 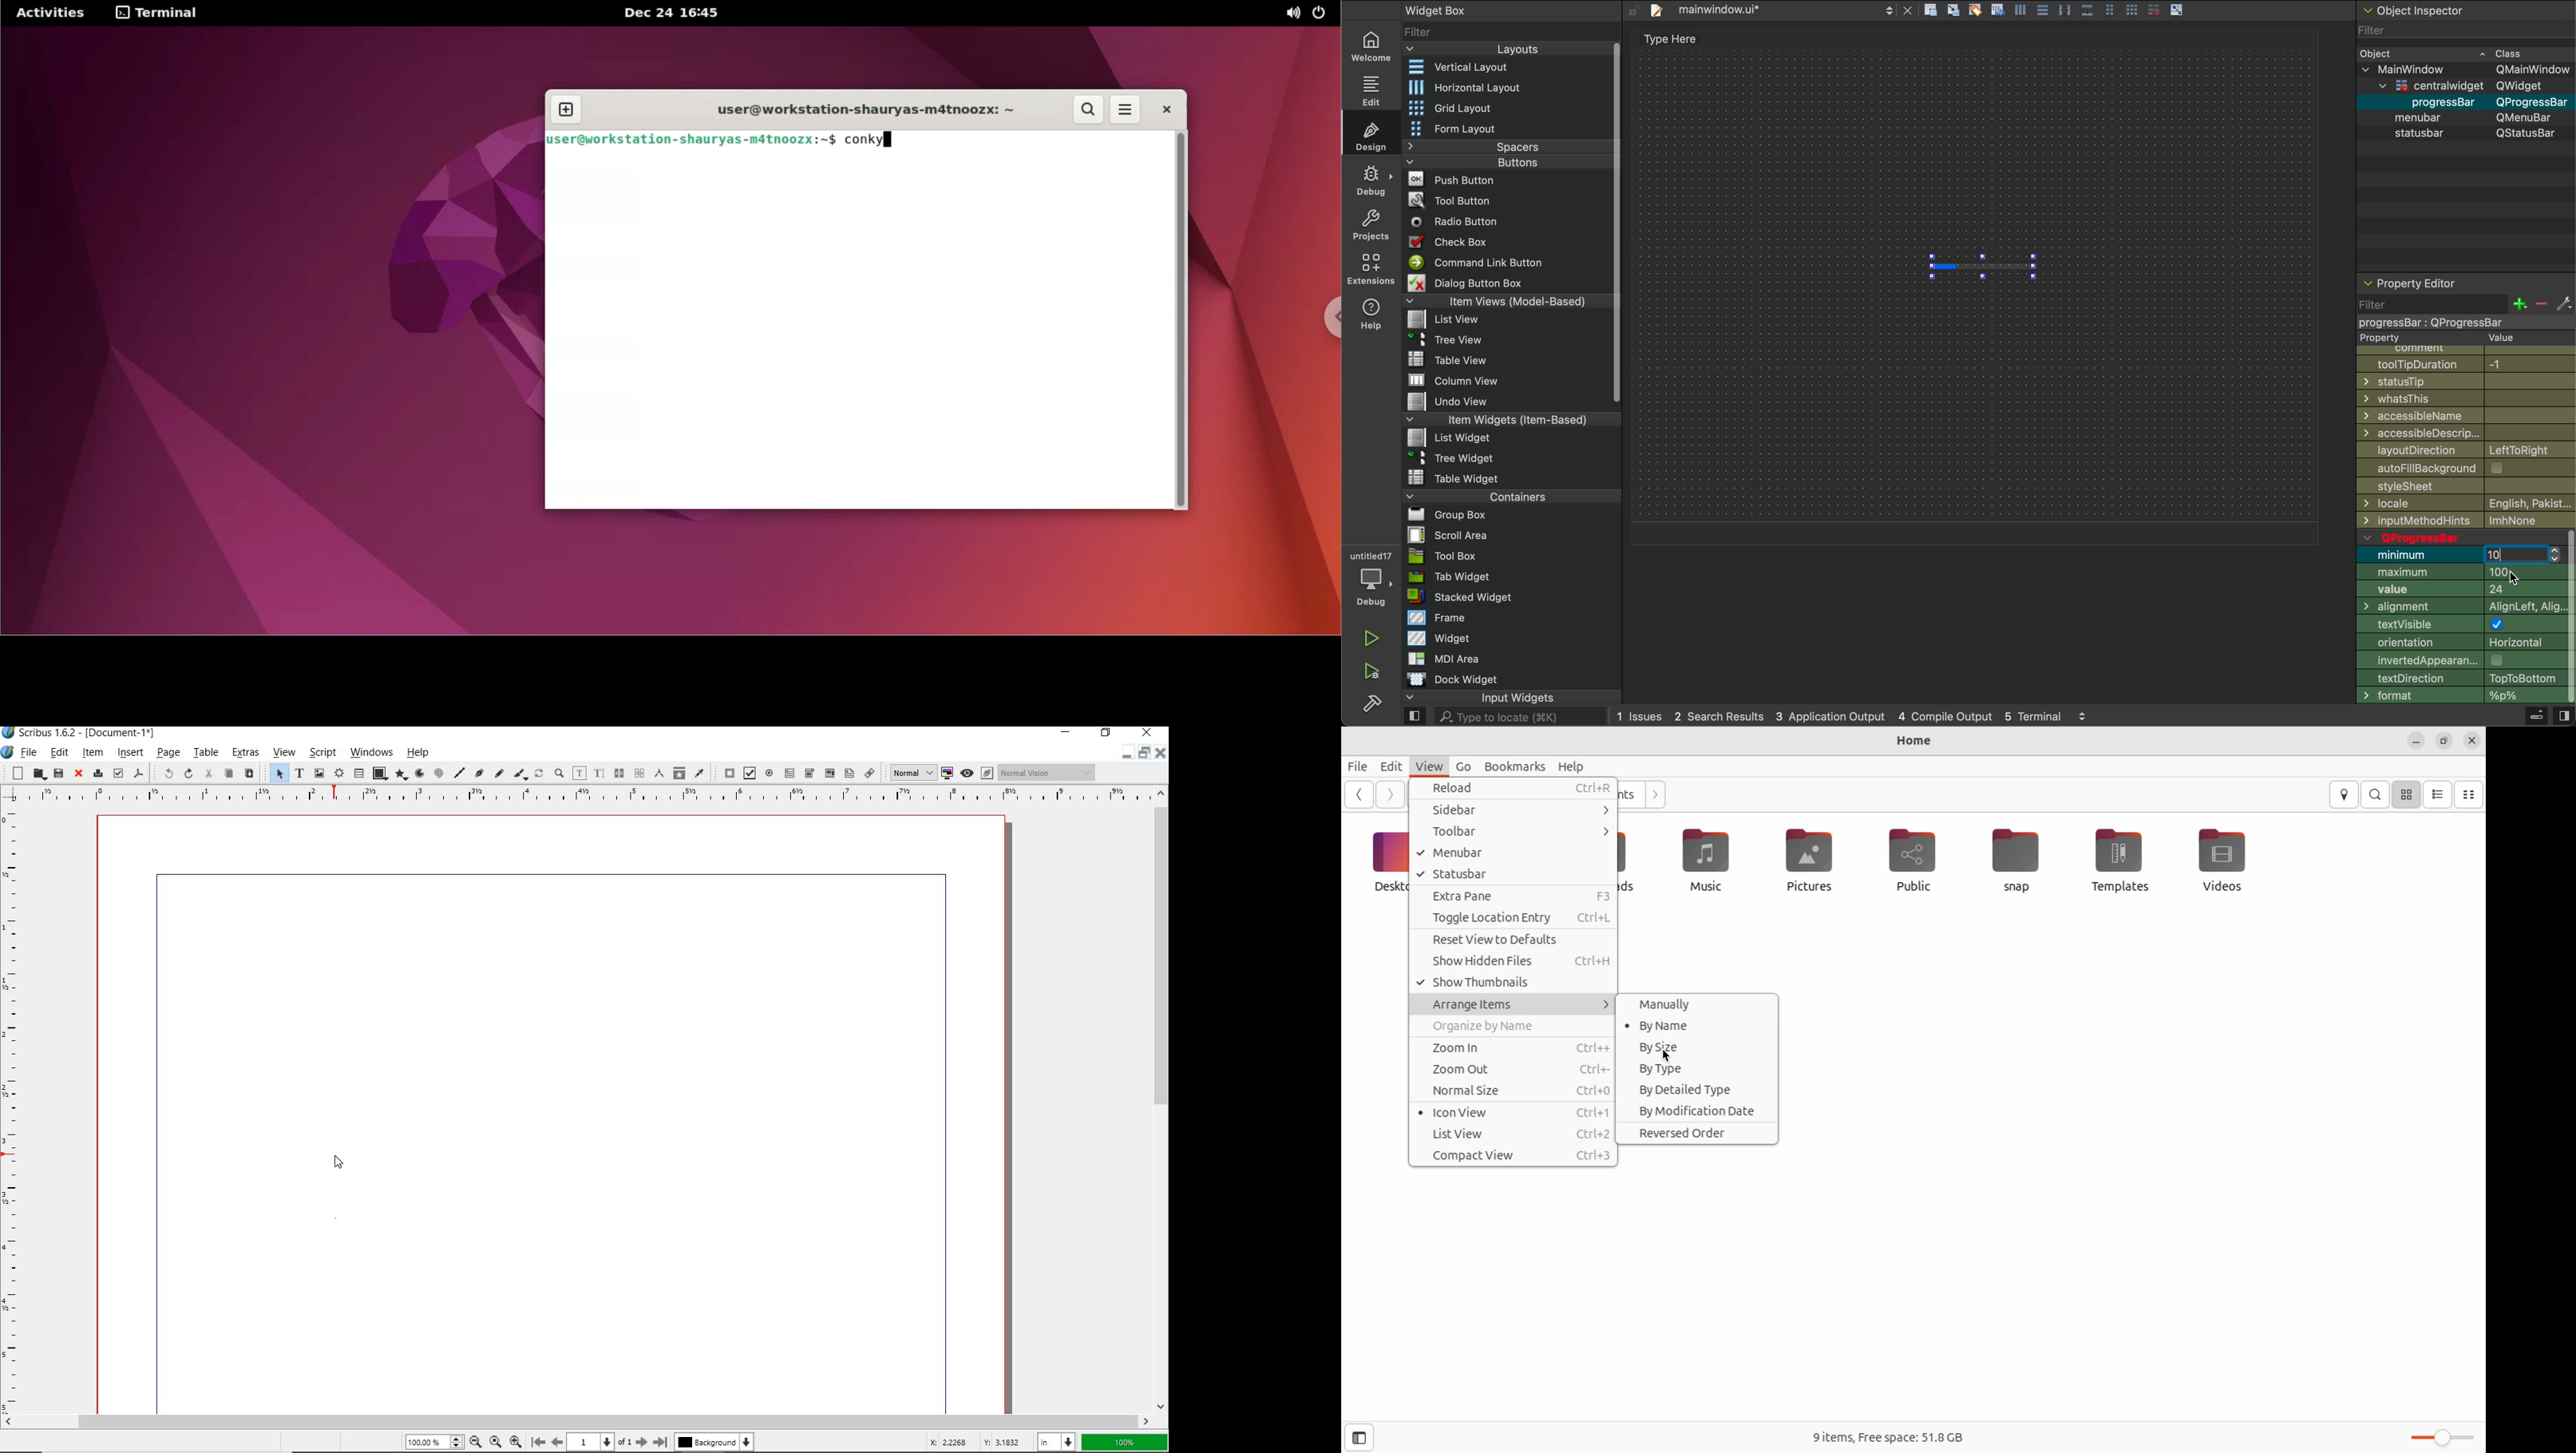 What do you see at coordinates (1161, 1099) in the screenshot?
I see `scrollbar` at bounding box center [1161, 1099].